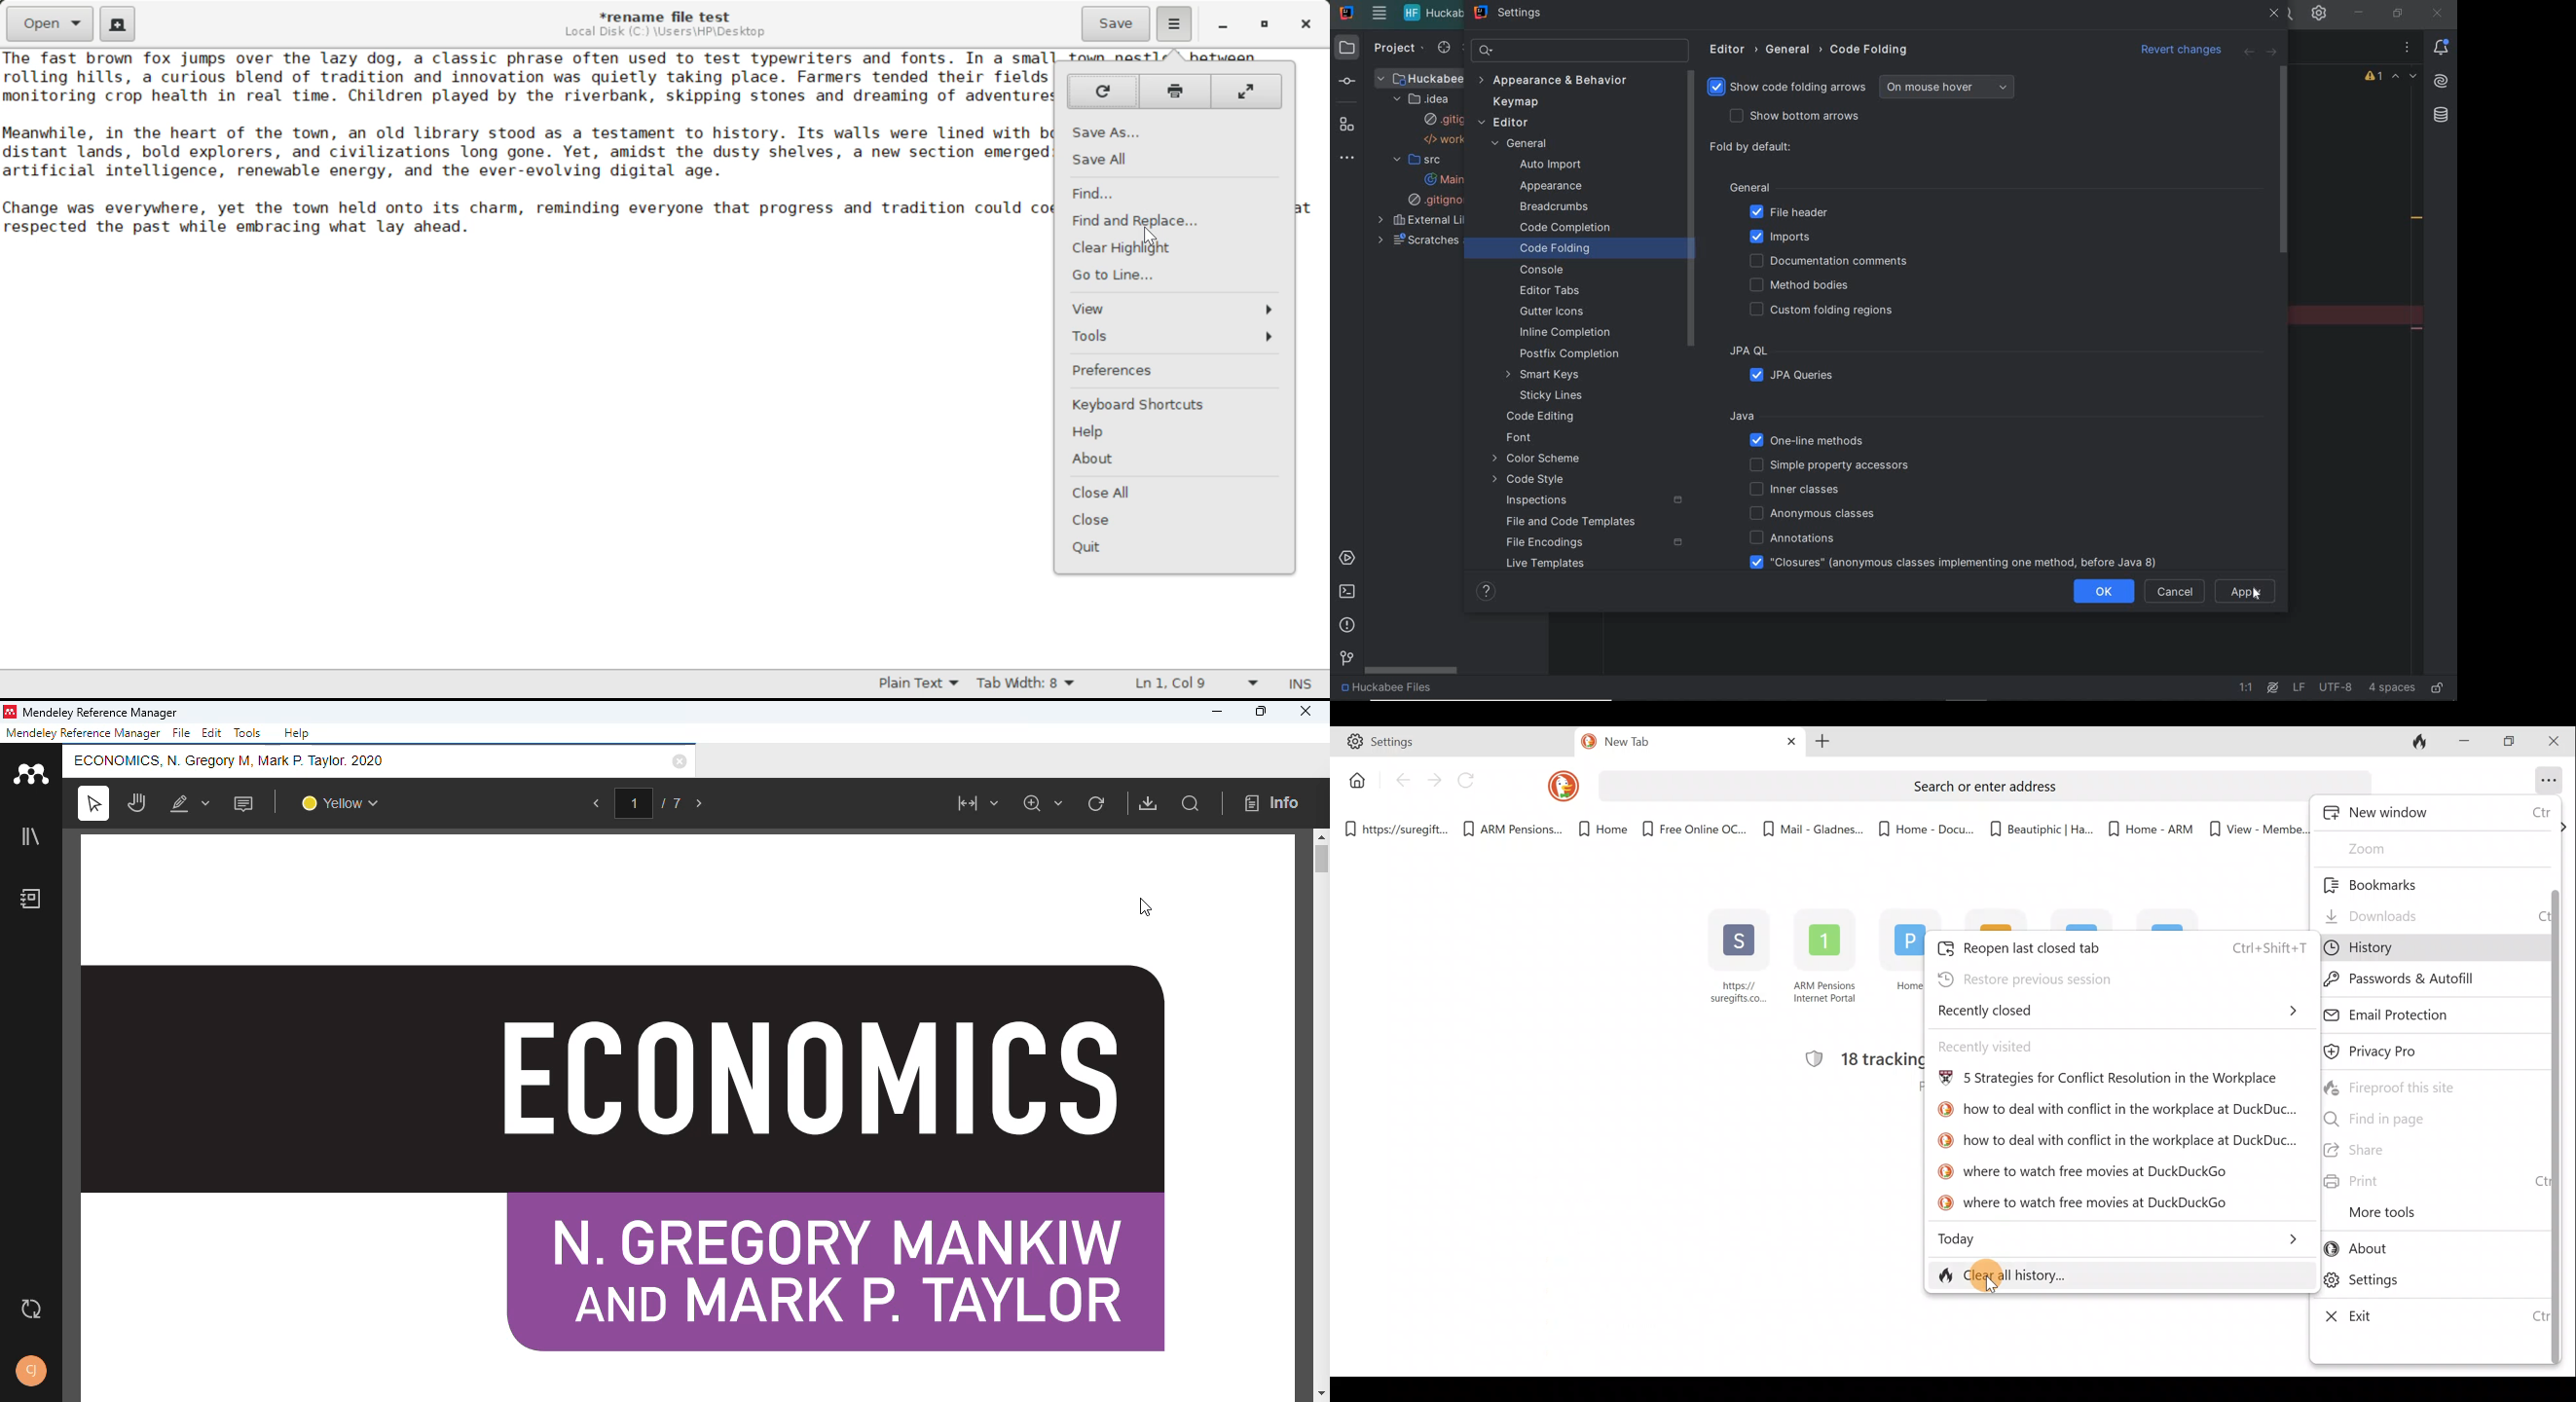  I want to click on imports, so click(1785, 239).